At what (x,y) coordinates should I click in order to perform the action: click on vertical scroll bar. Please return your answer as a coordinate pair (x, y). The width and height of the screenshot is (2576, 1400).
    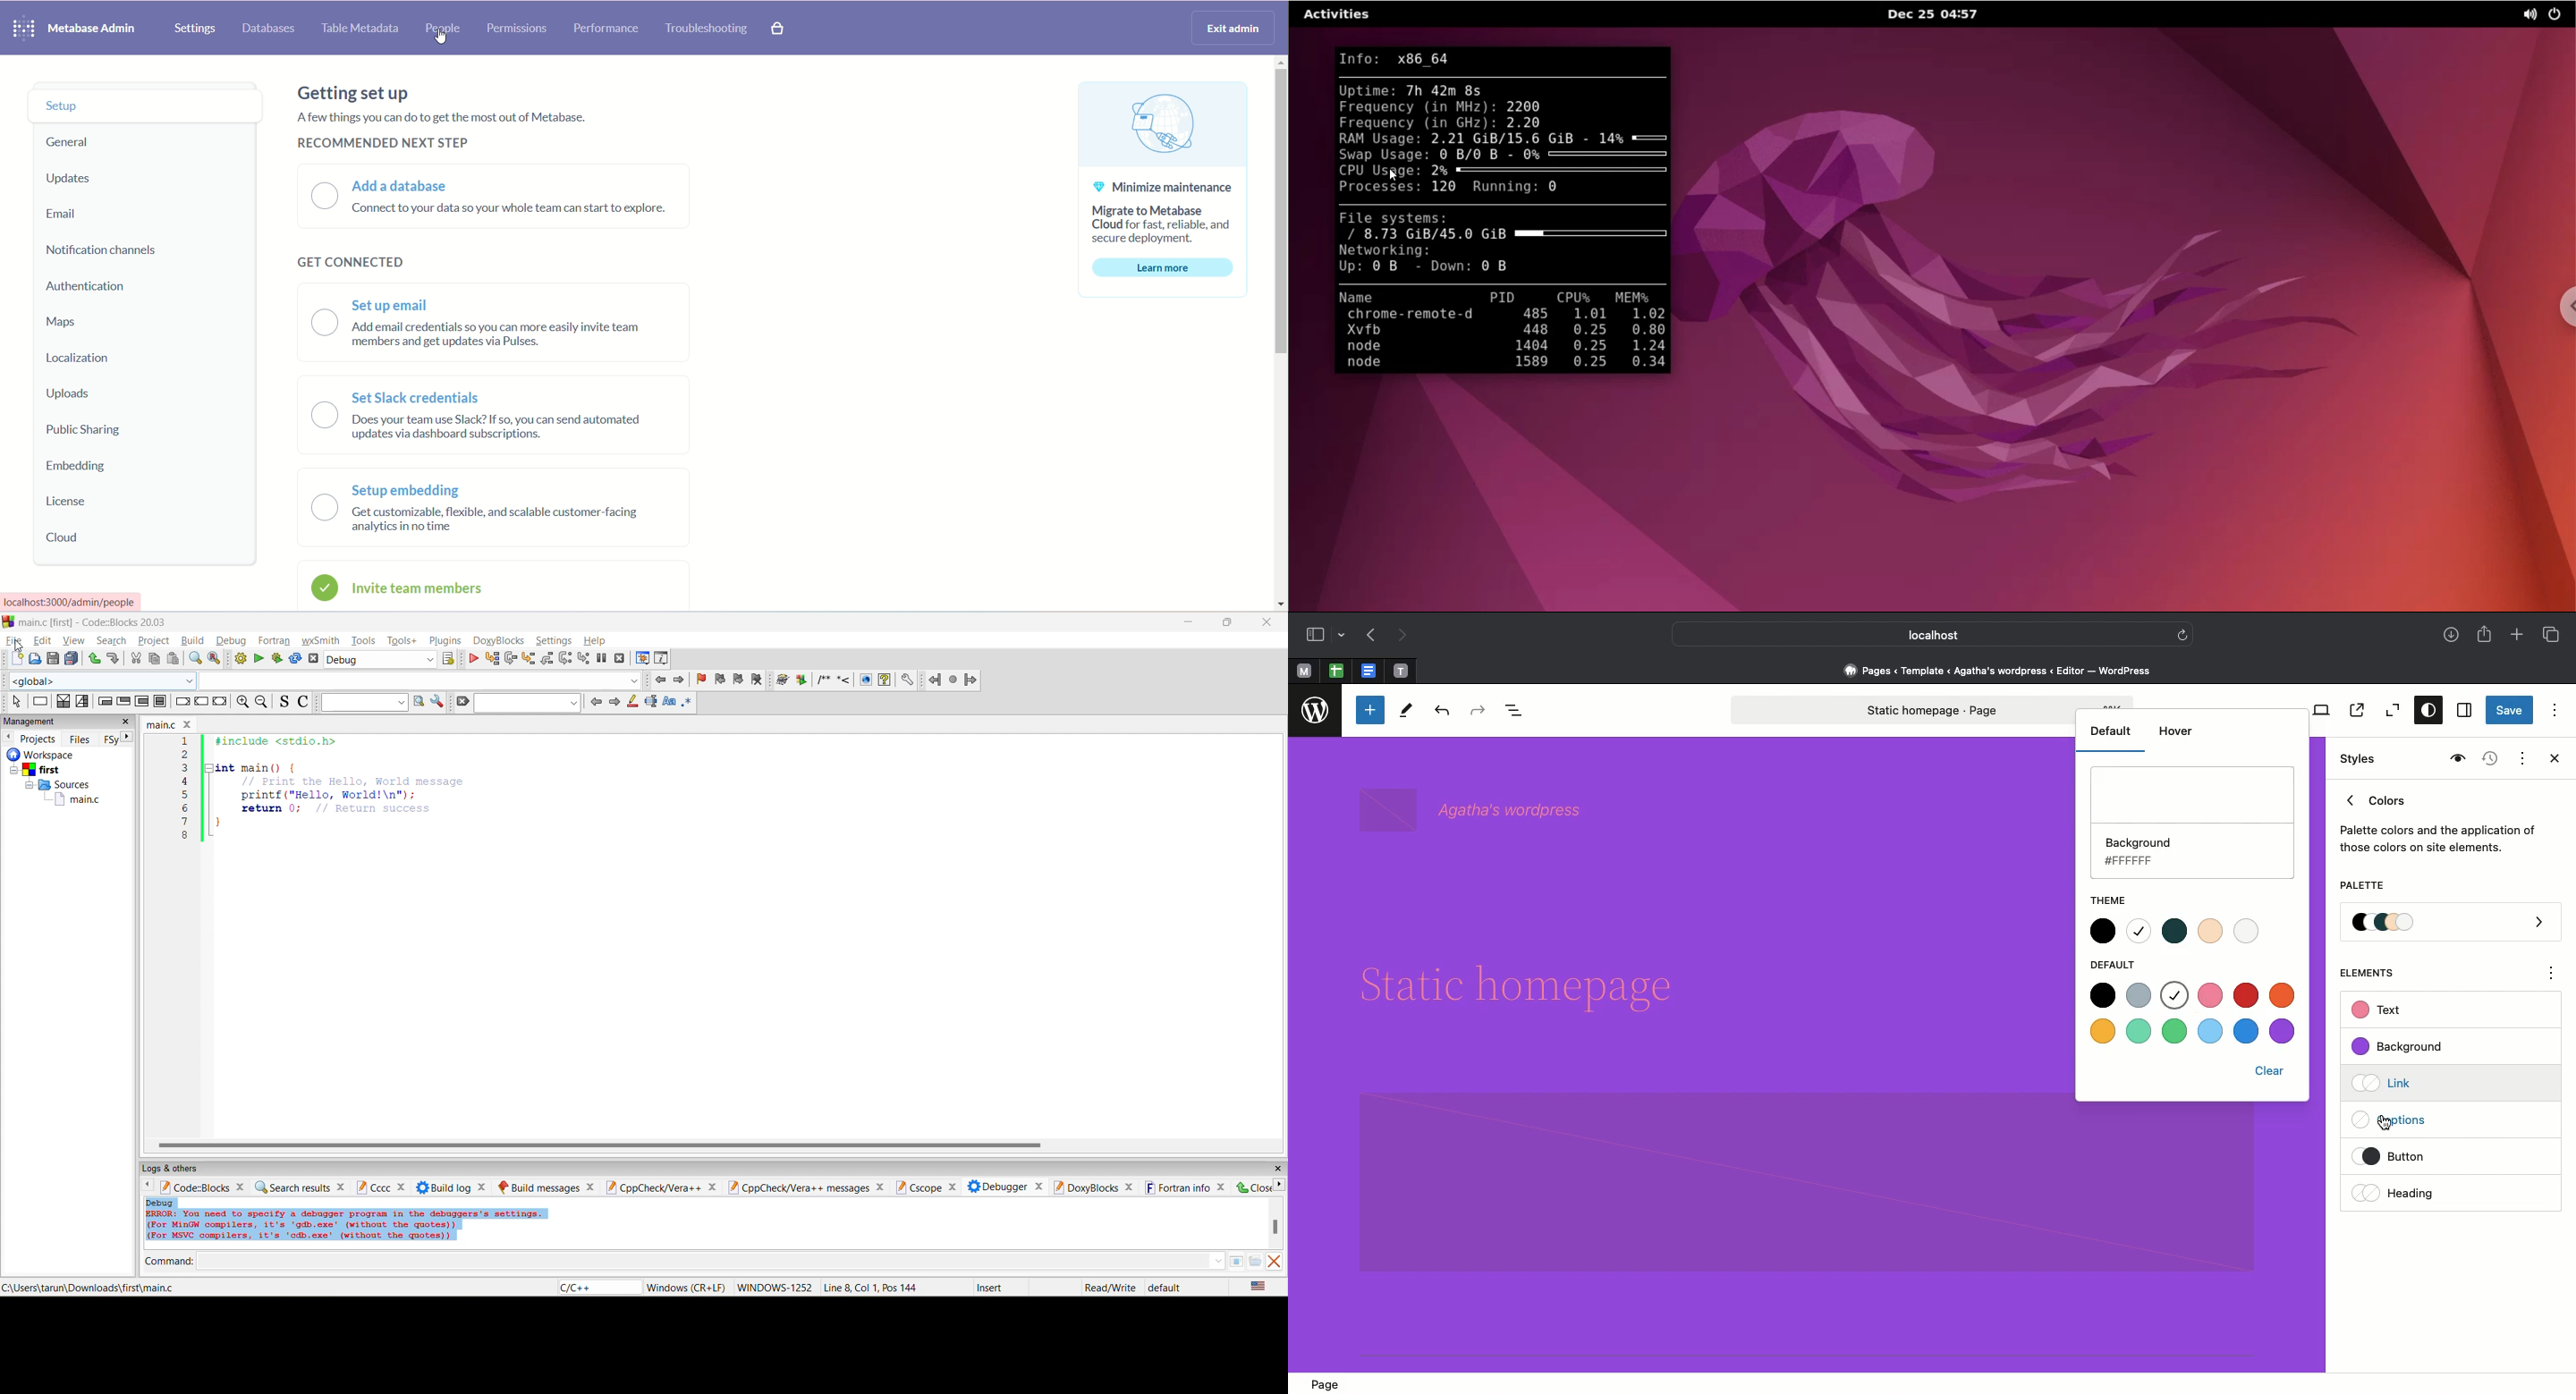
    Looking at the image, I should click on (1280, 333).